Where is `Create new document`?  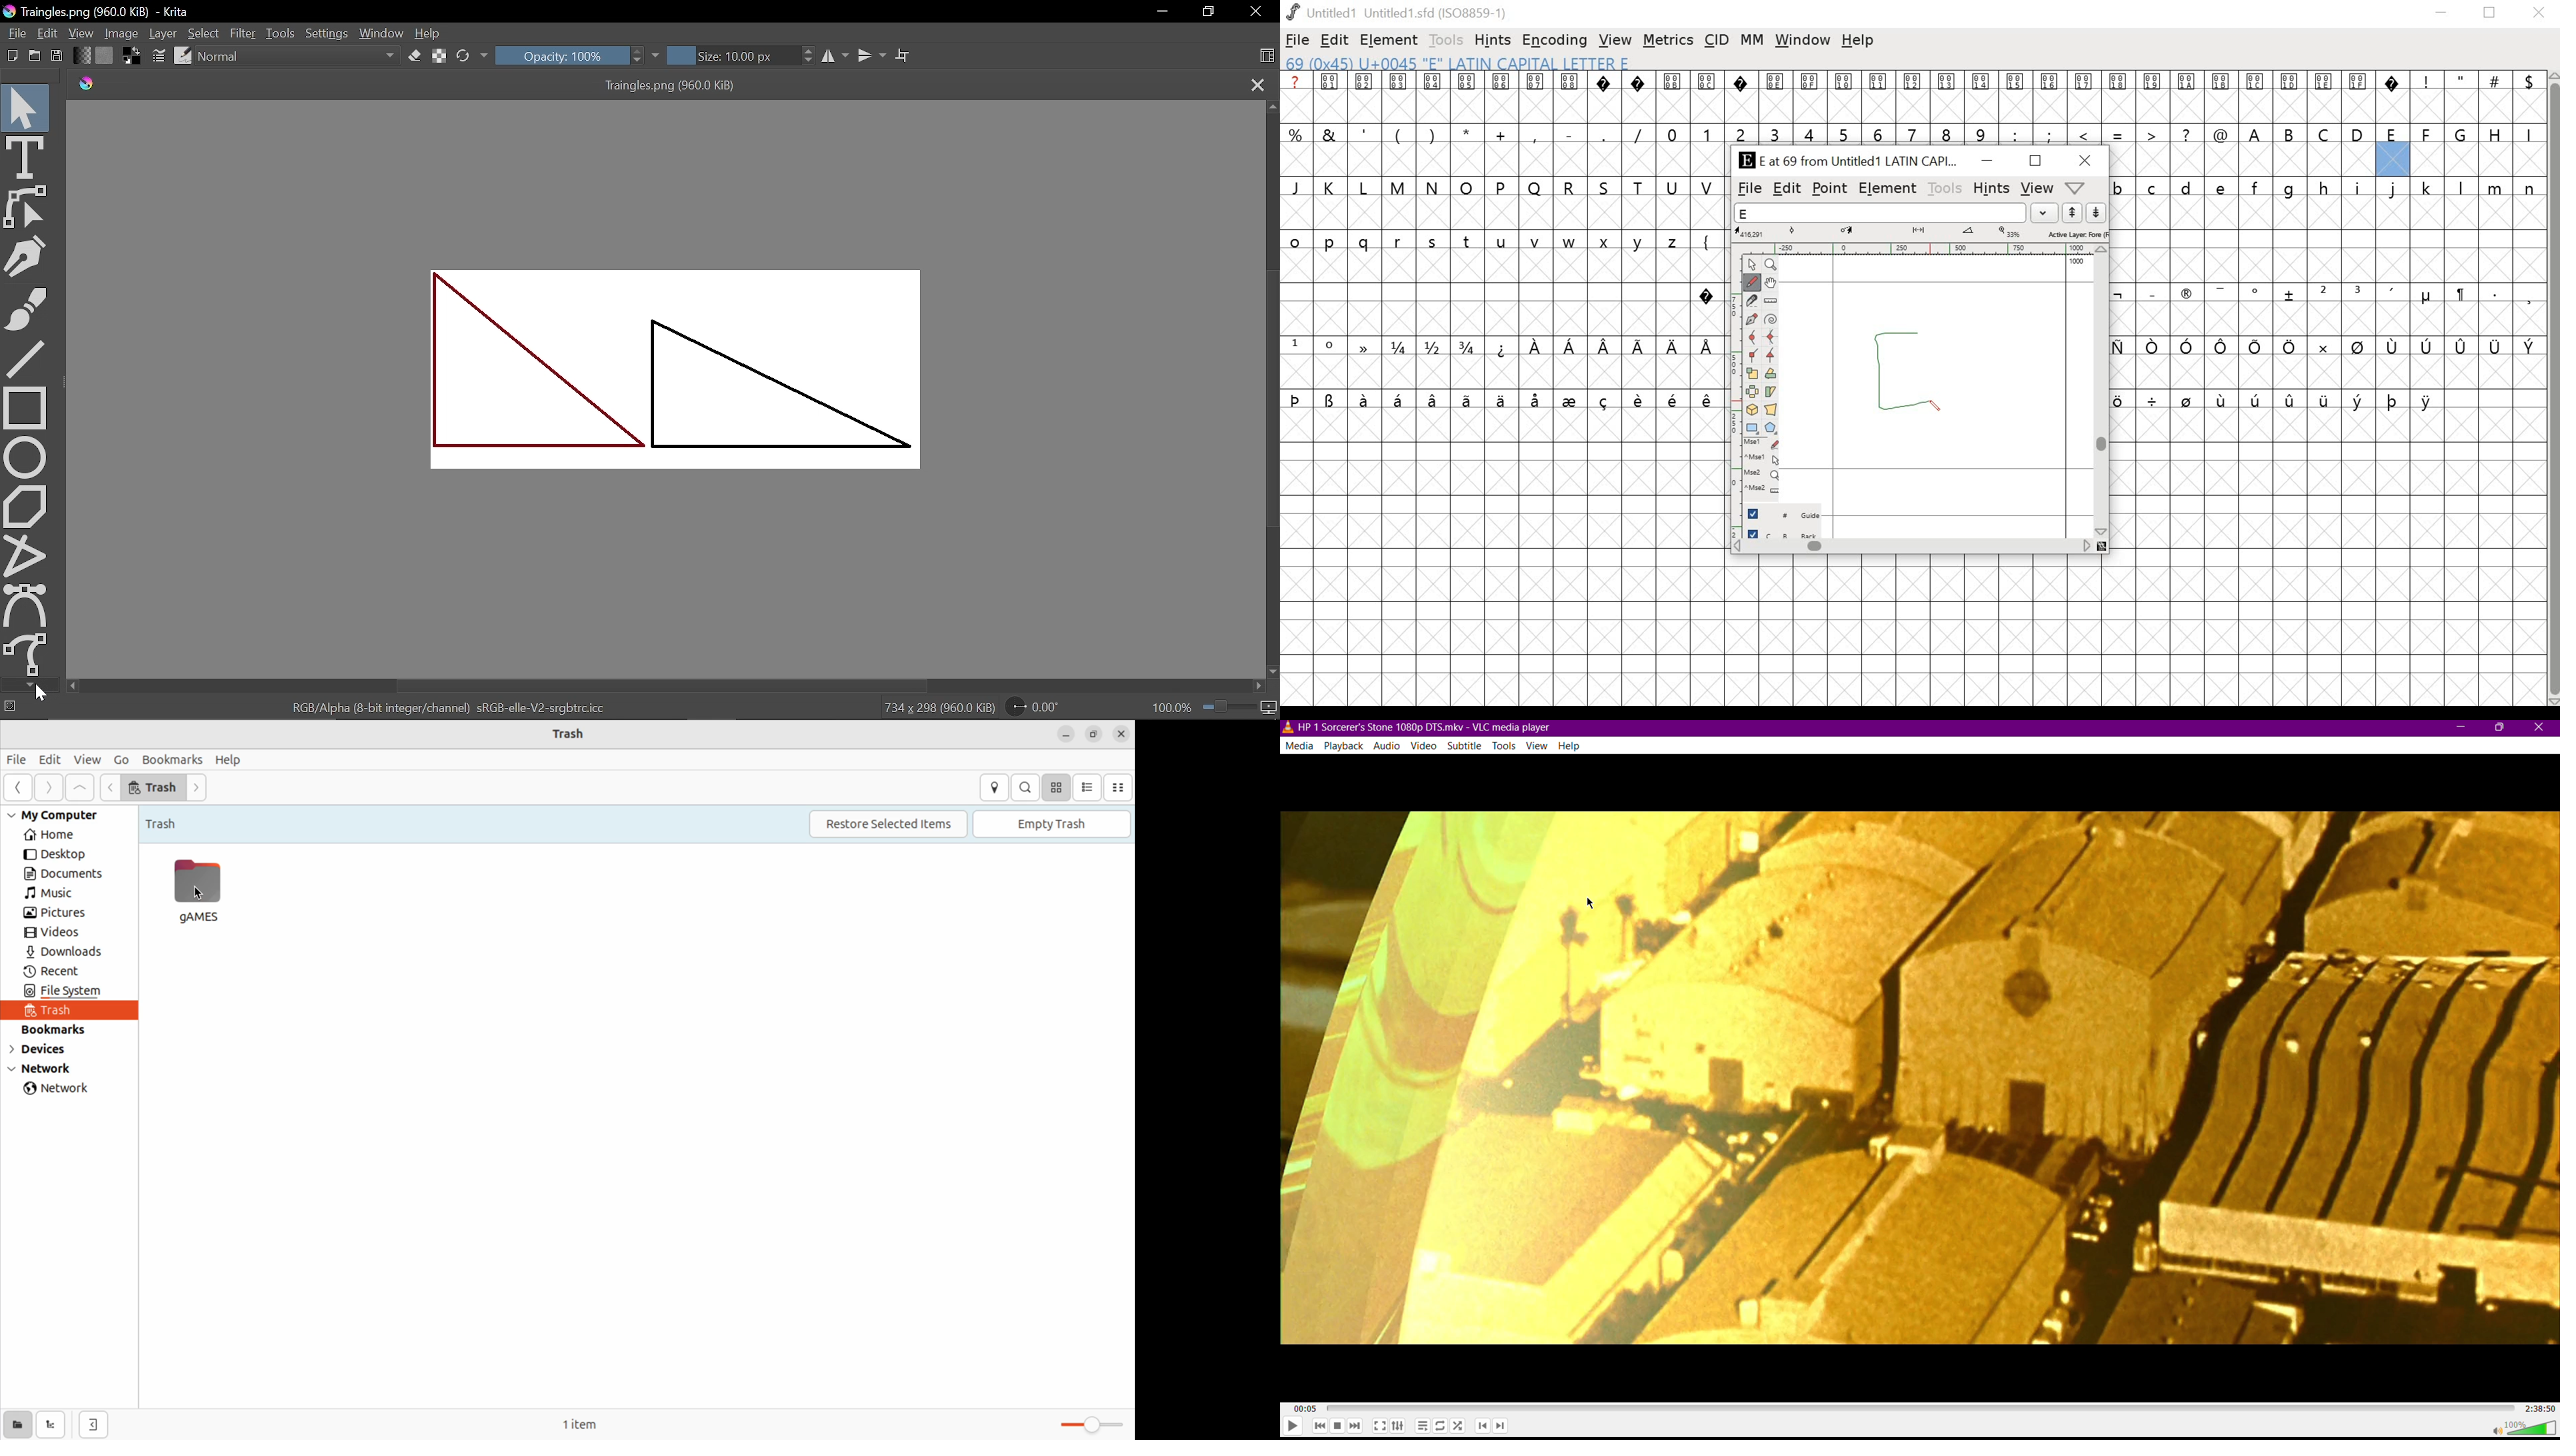
Create new document is located at coordinates (13, 56).